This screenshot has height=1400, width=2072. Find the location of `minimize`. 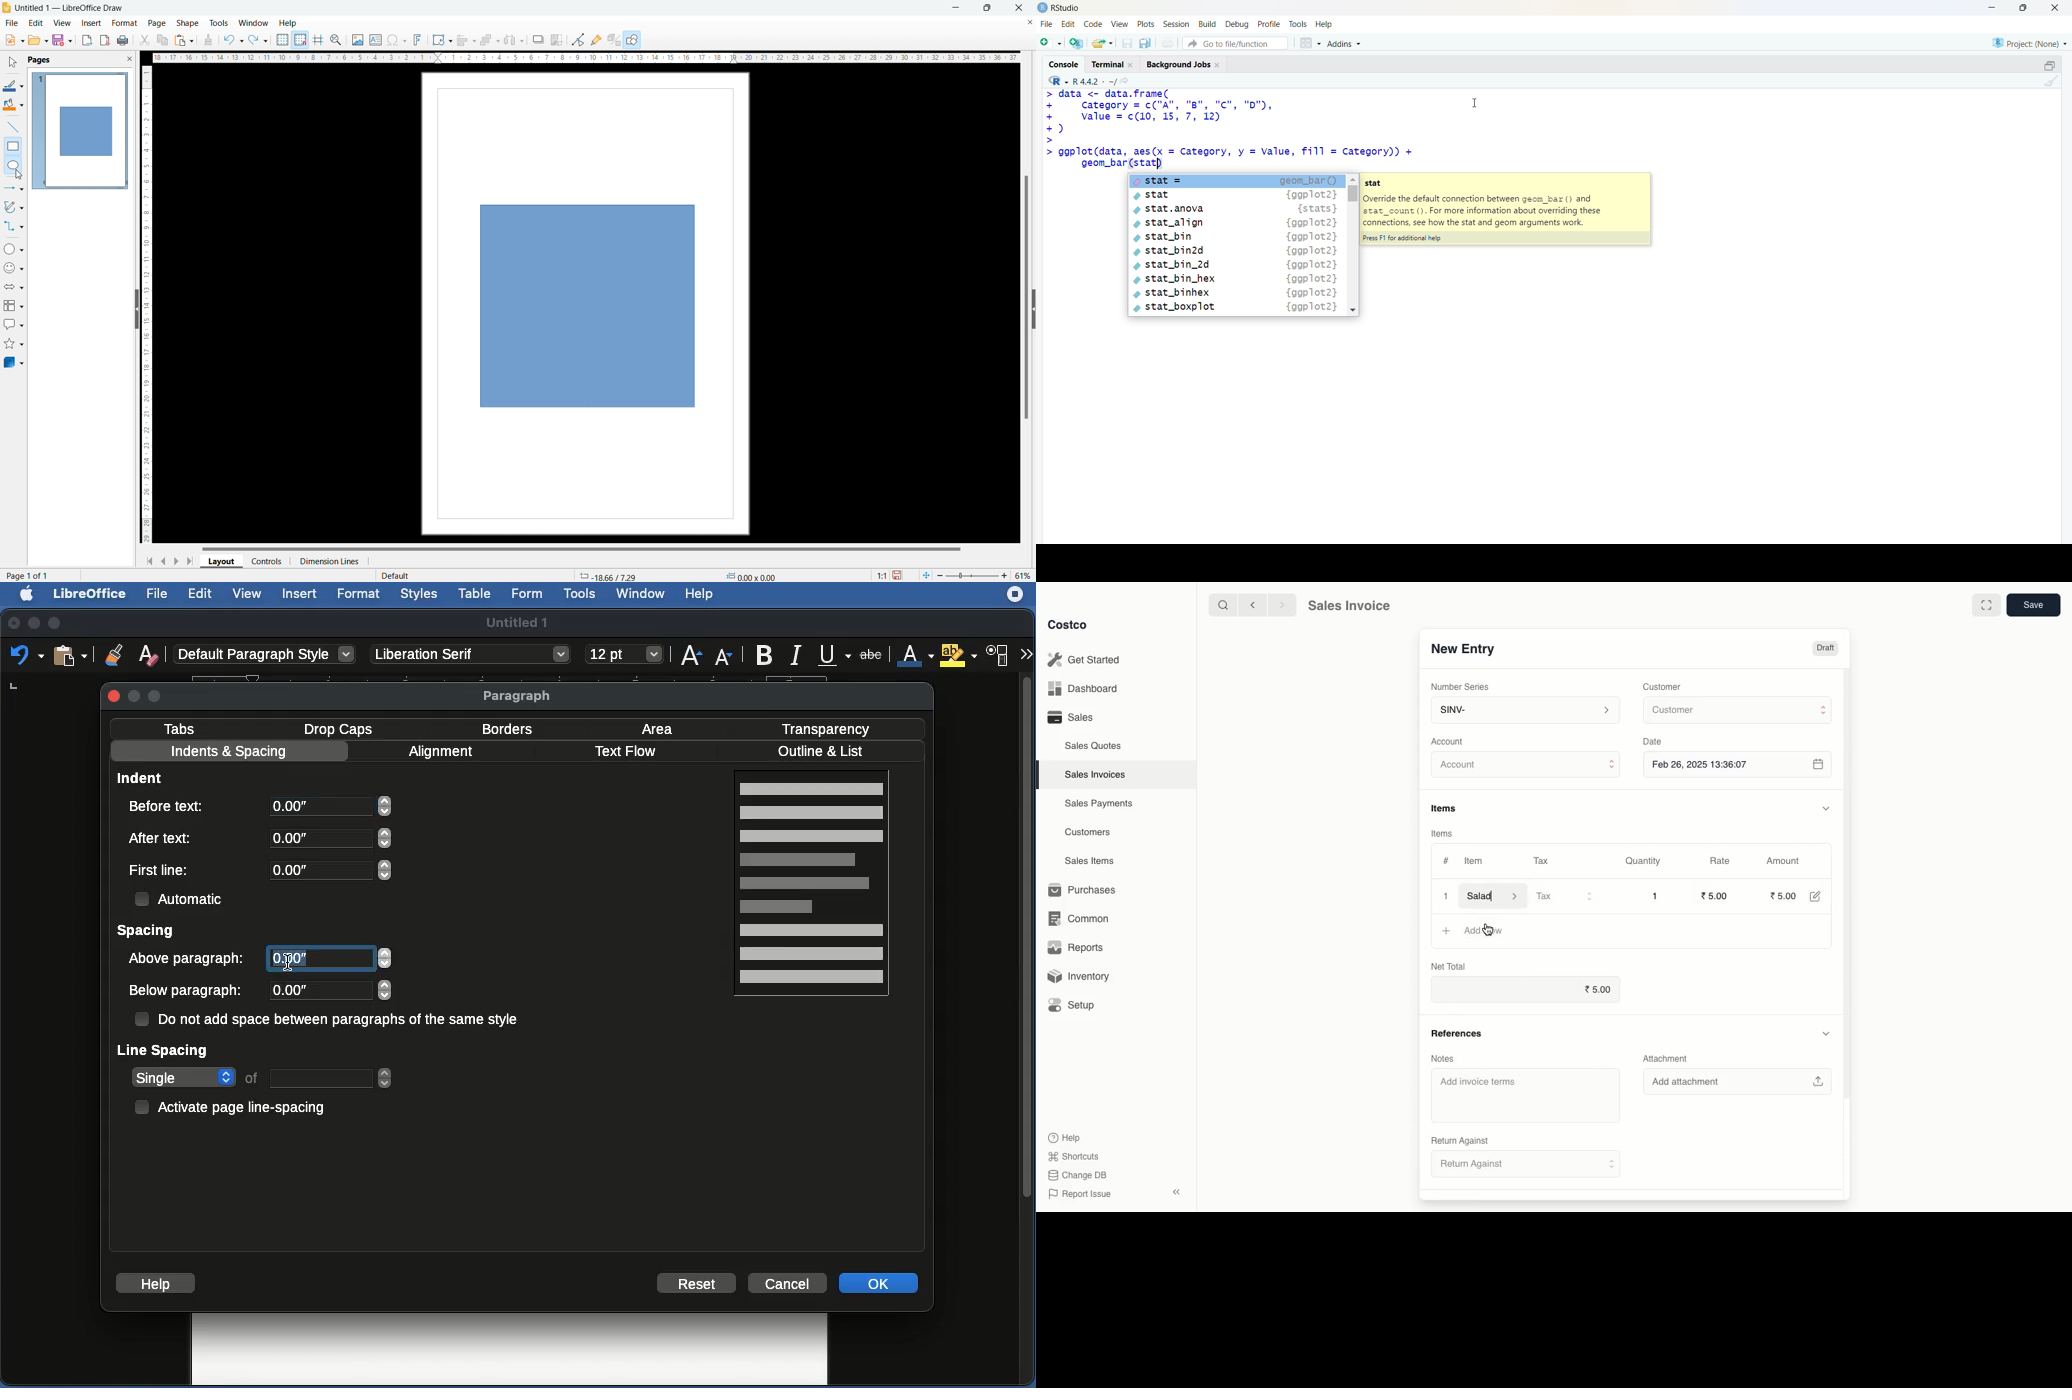

minimize is located at coordinates (955, 7).